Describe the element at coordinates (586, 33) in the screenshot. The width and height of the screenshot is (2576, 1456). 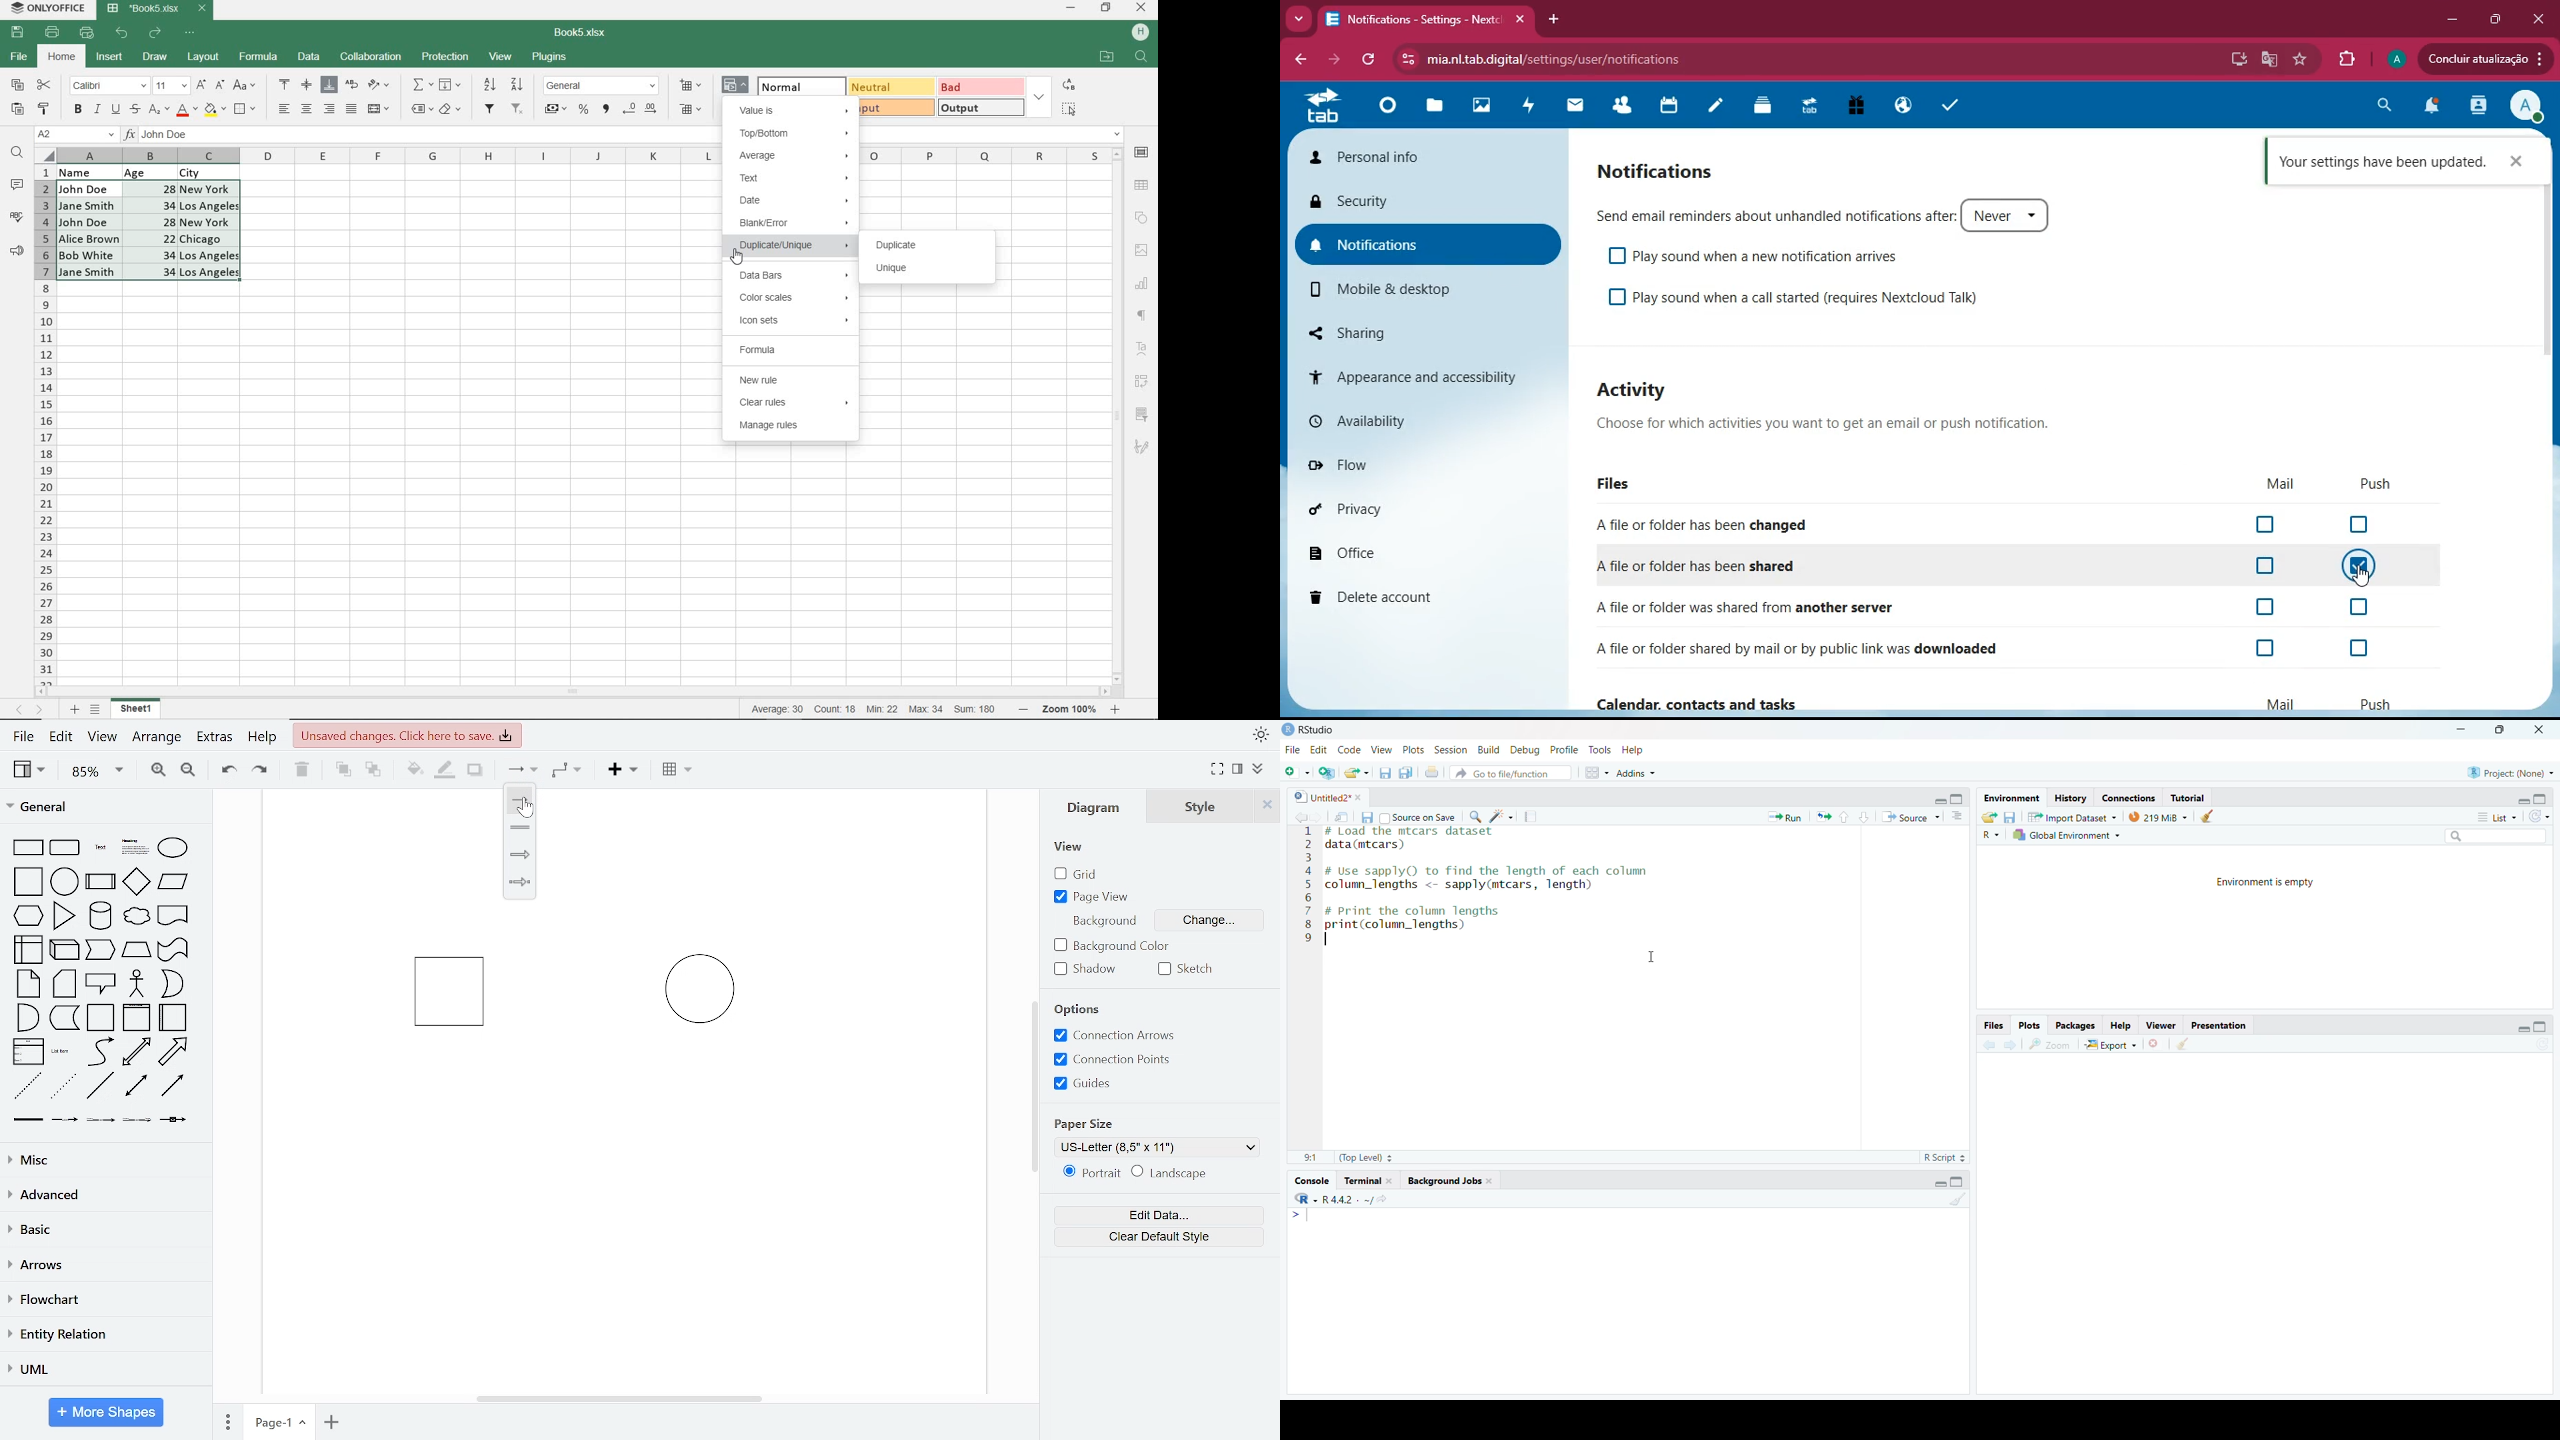
I see `DOCUMENT NAME` at that location.